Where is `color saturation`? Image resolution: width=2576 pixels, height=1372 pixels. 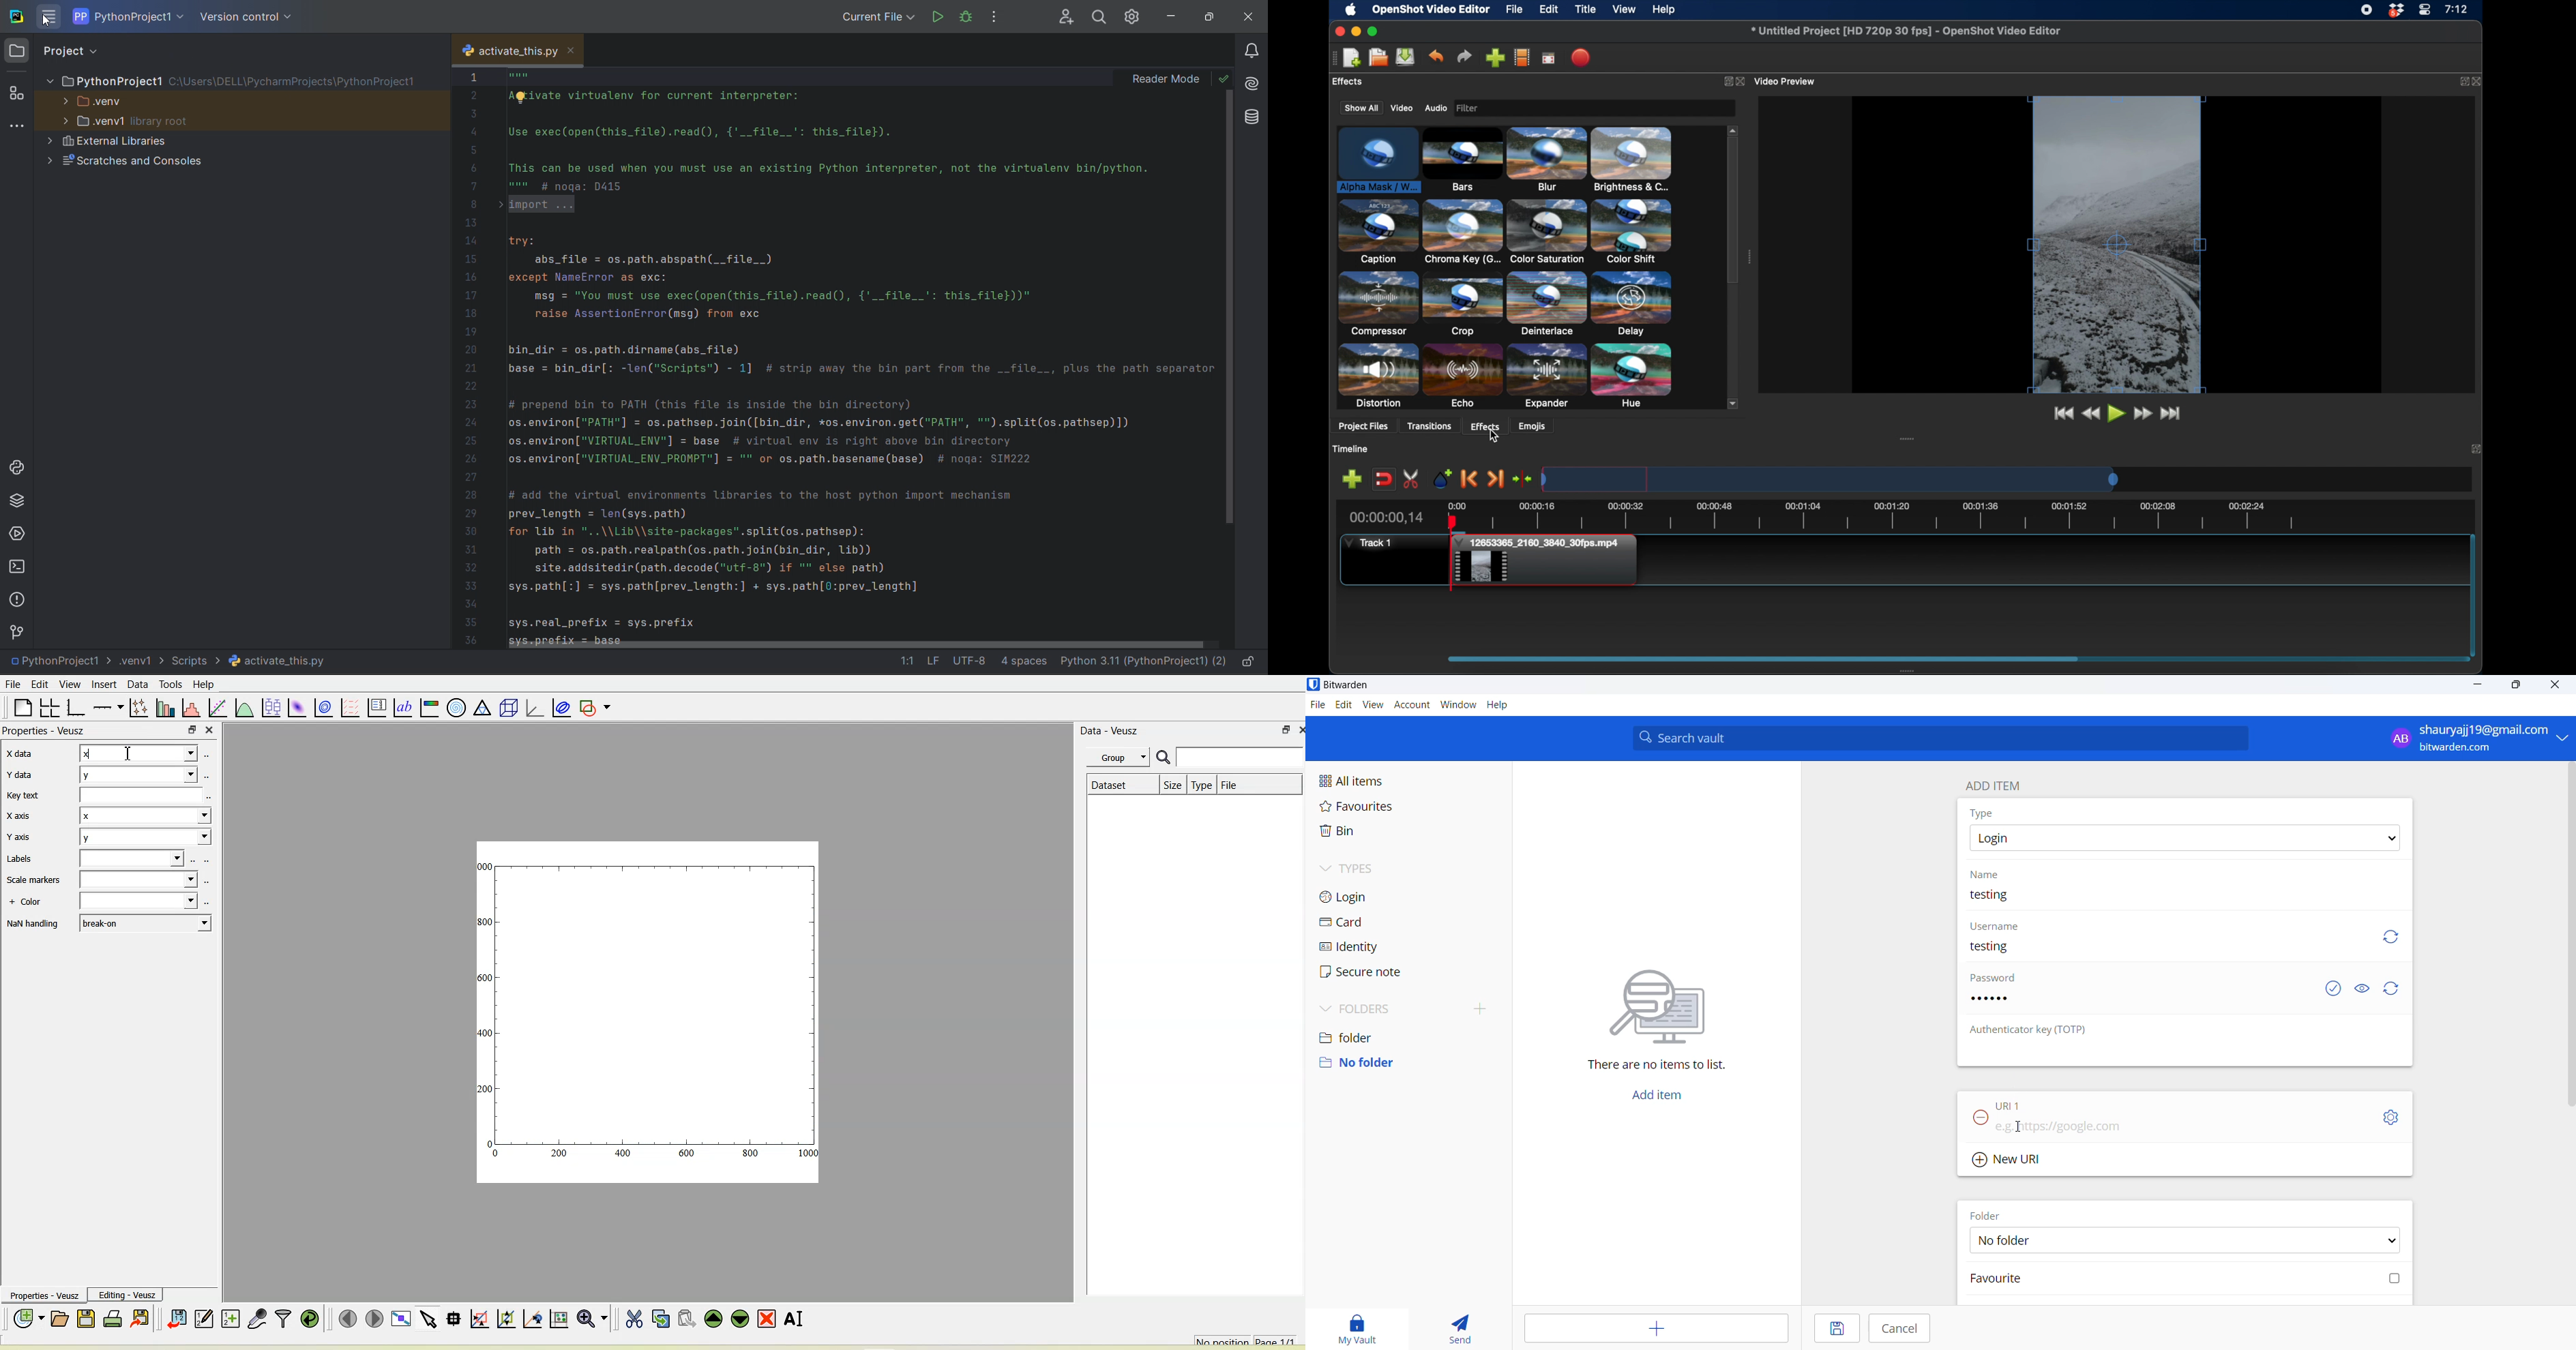 color saturation is located at coordinates (1546, 232).